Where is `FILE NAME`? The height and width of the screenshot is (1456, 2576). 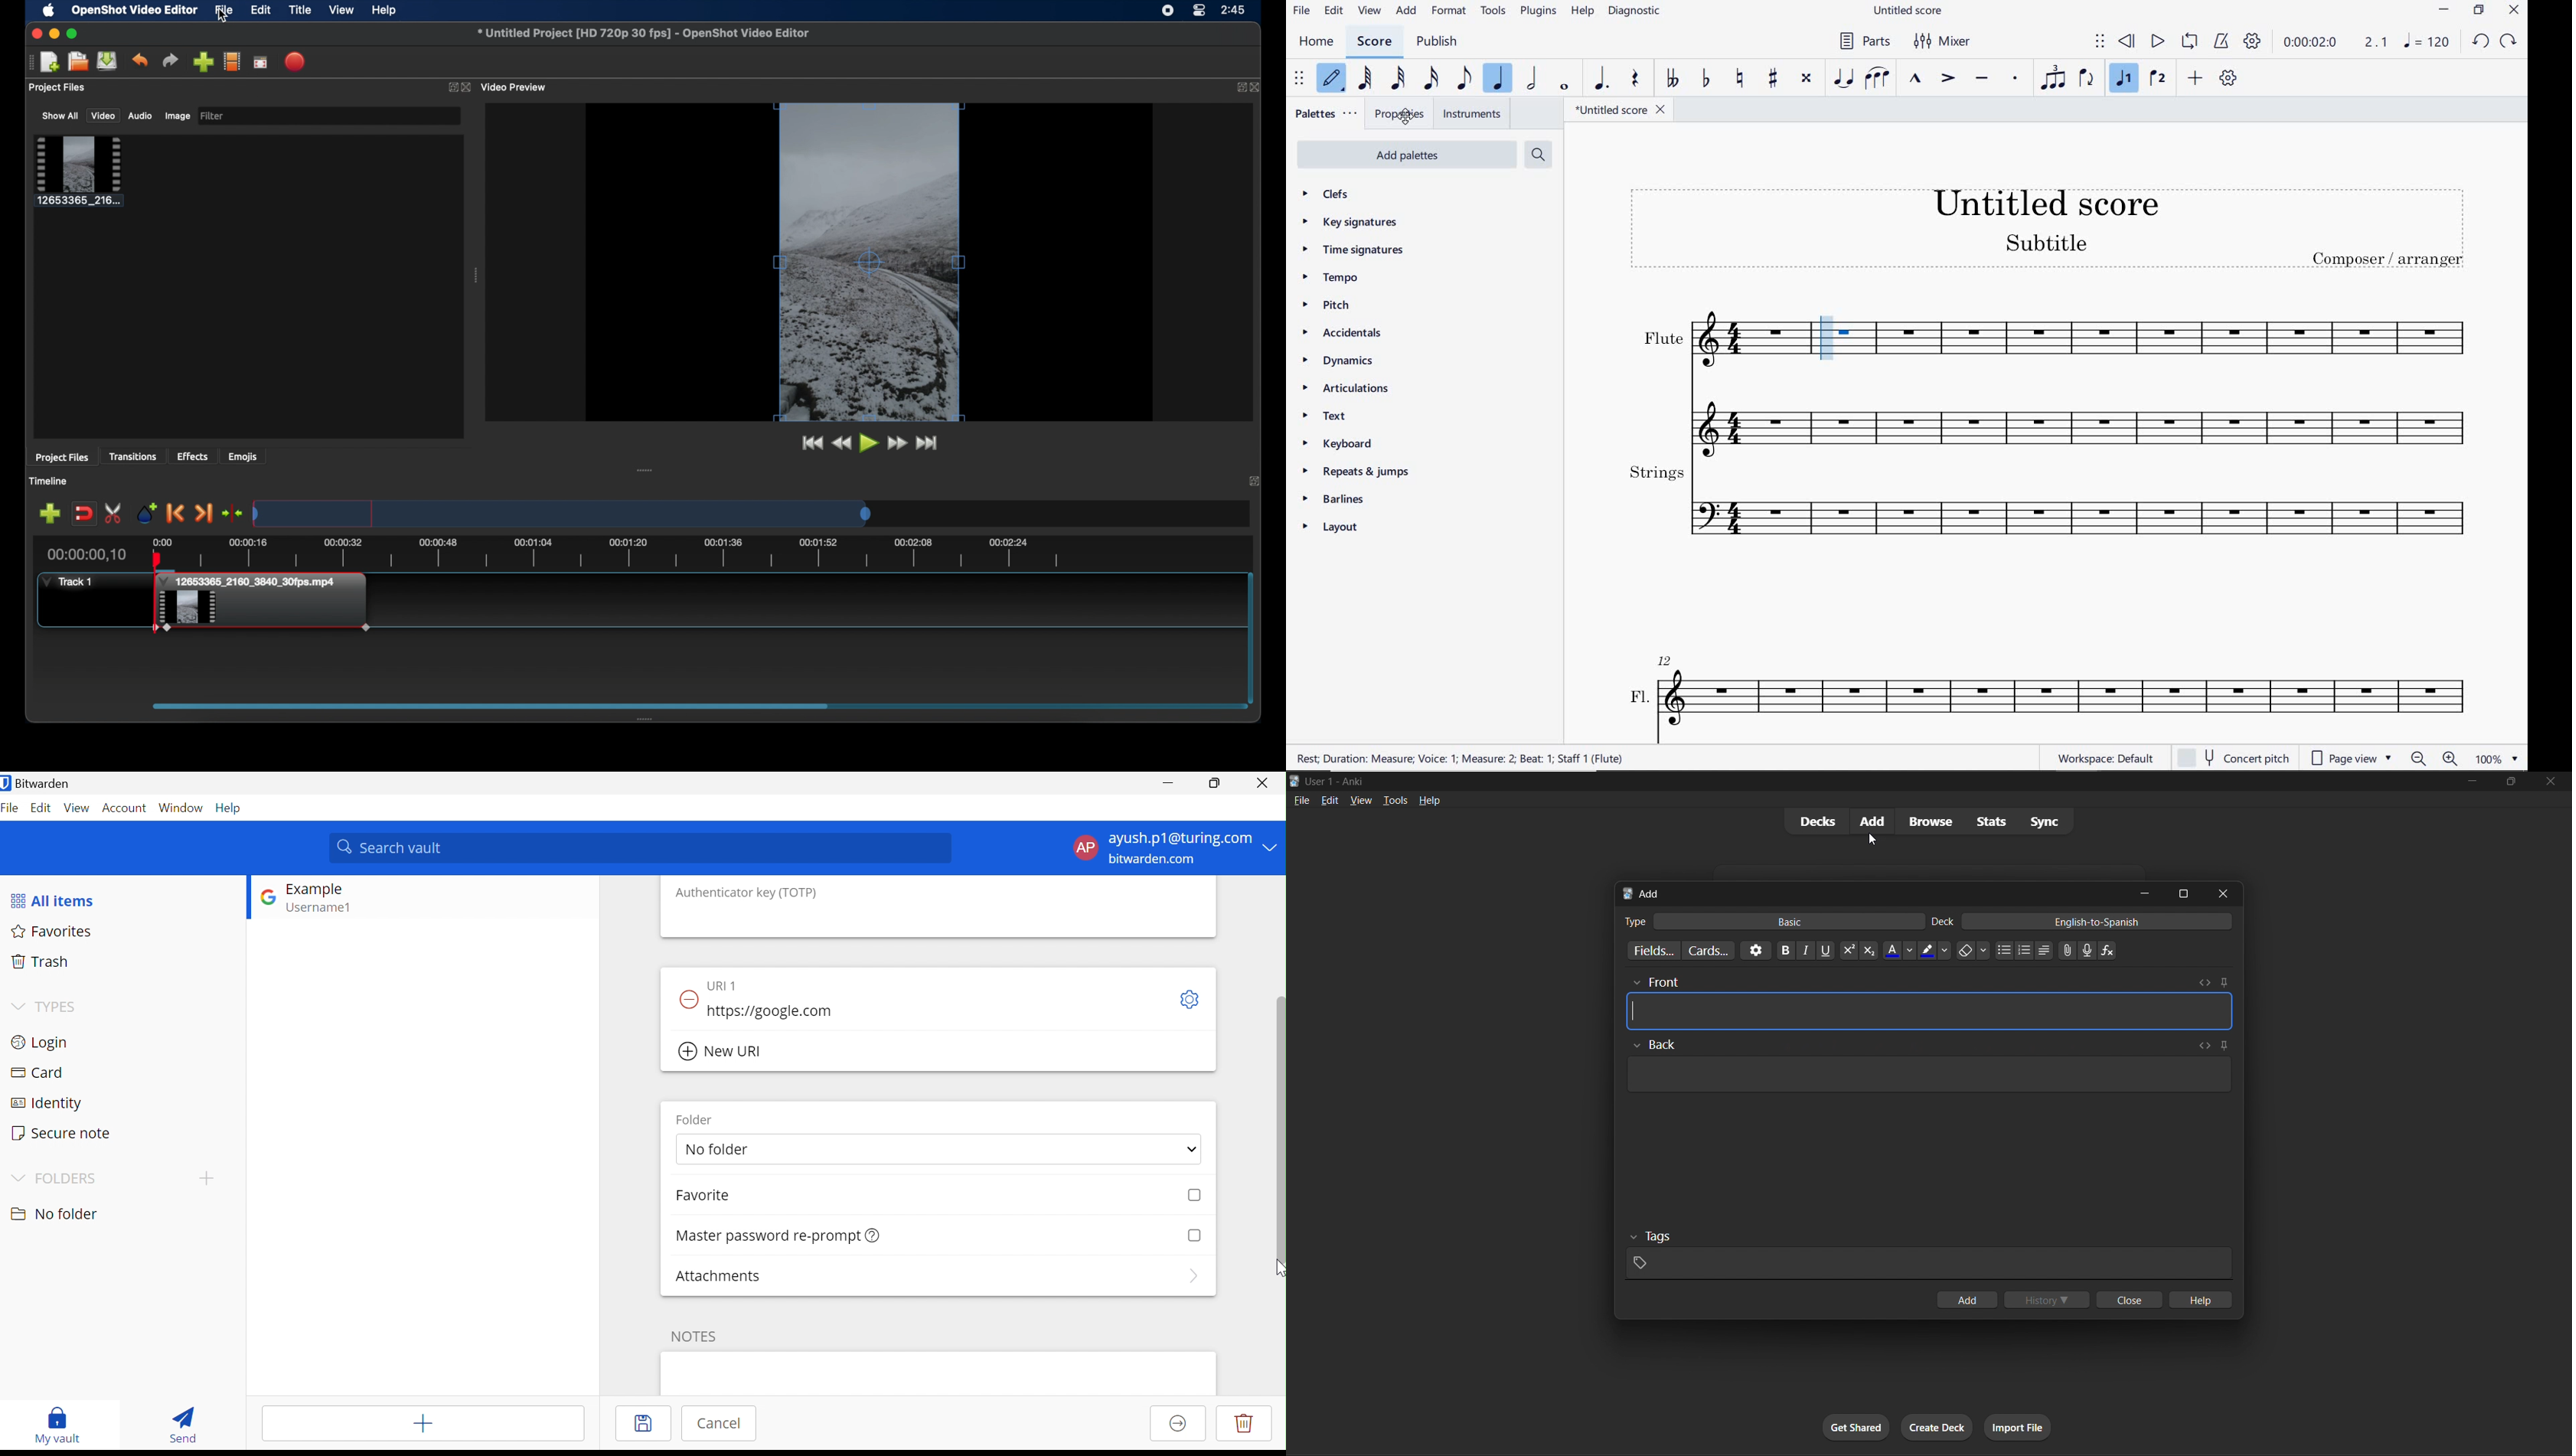 FILE NAME is located at coordinates (1619, 109).